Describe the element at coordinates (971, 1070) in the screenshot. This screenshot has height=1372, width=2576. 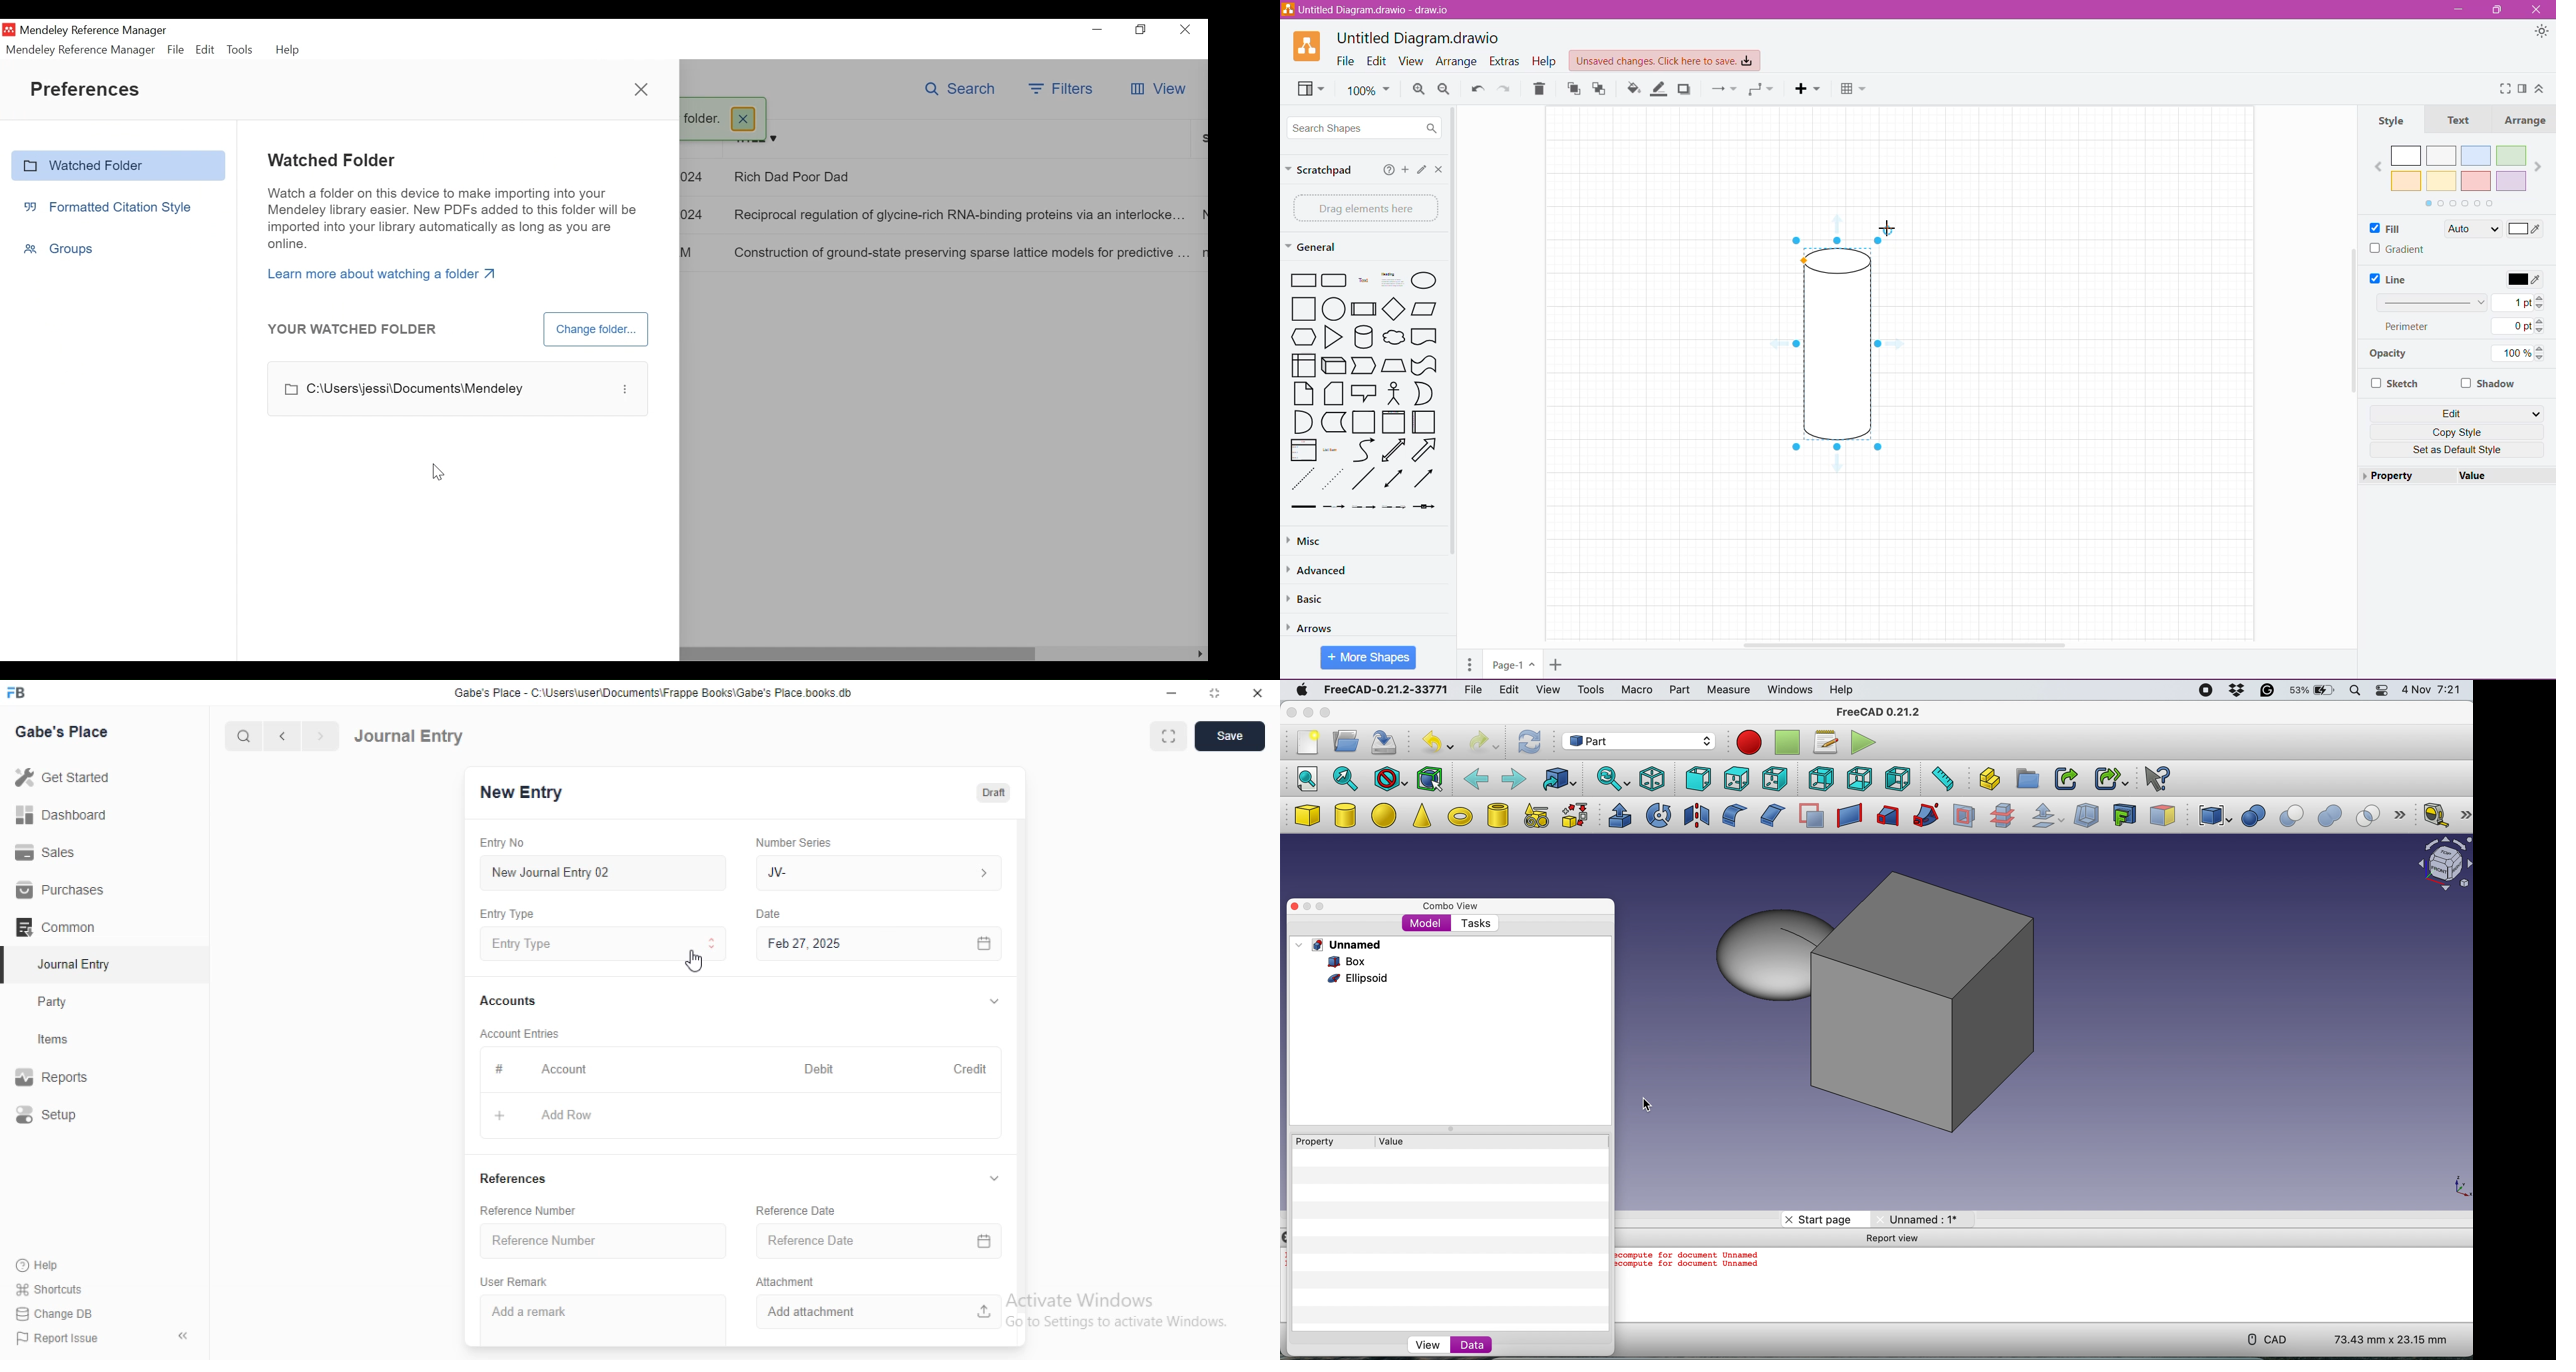
I see `Credit` at that location.